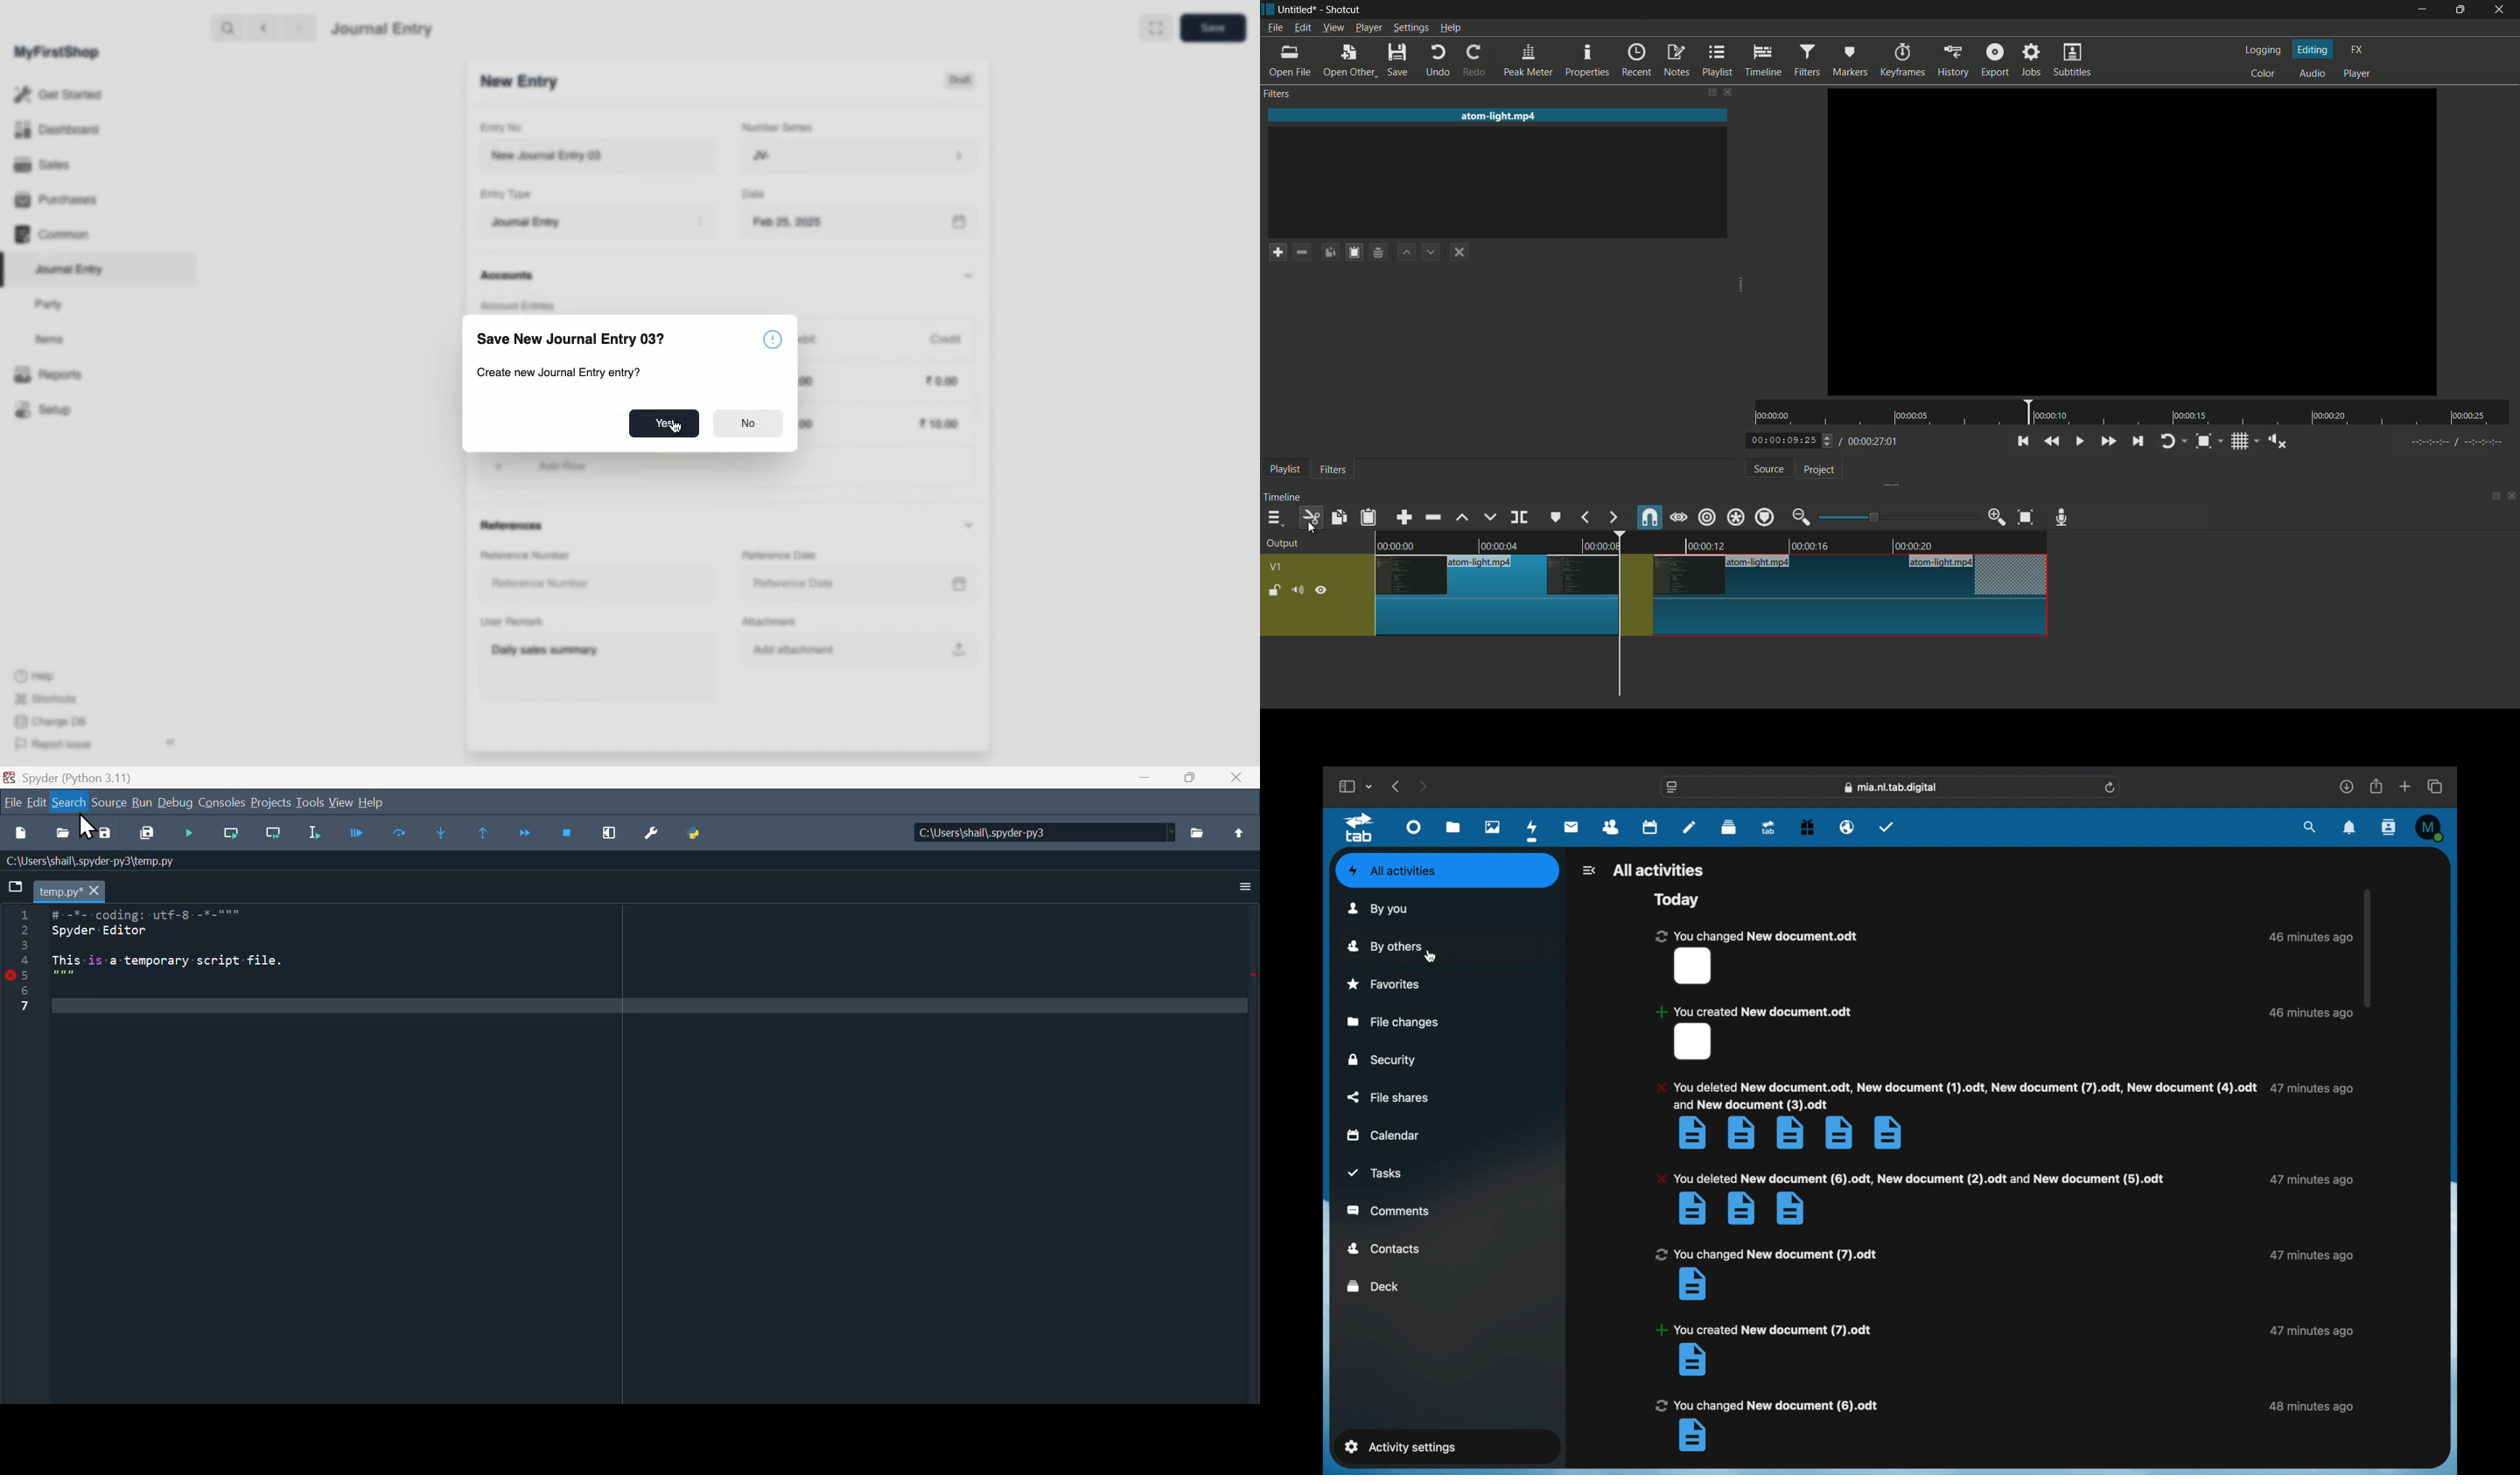 The height and width of the screenshot is (1484, 2520). What do you see at coordinates (2357, 50) in the screenshot?
I see `fx` at bounding box center [2357, 50].